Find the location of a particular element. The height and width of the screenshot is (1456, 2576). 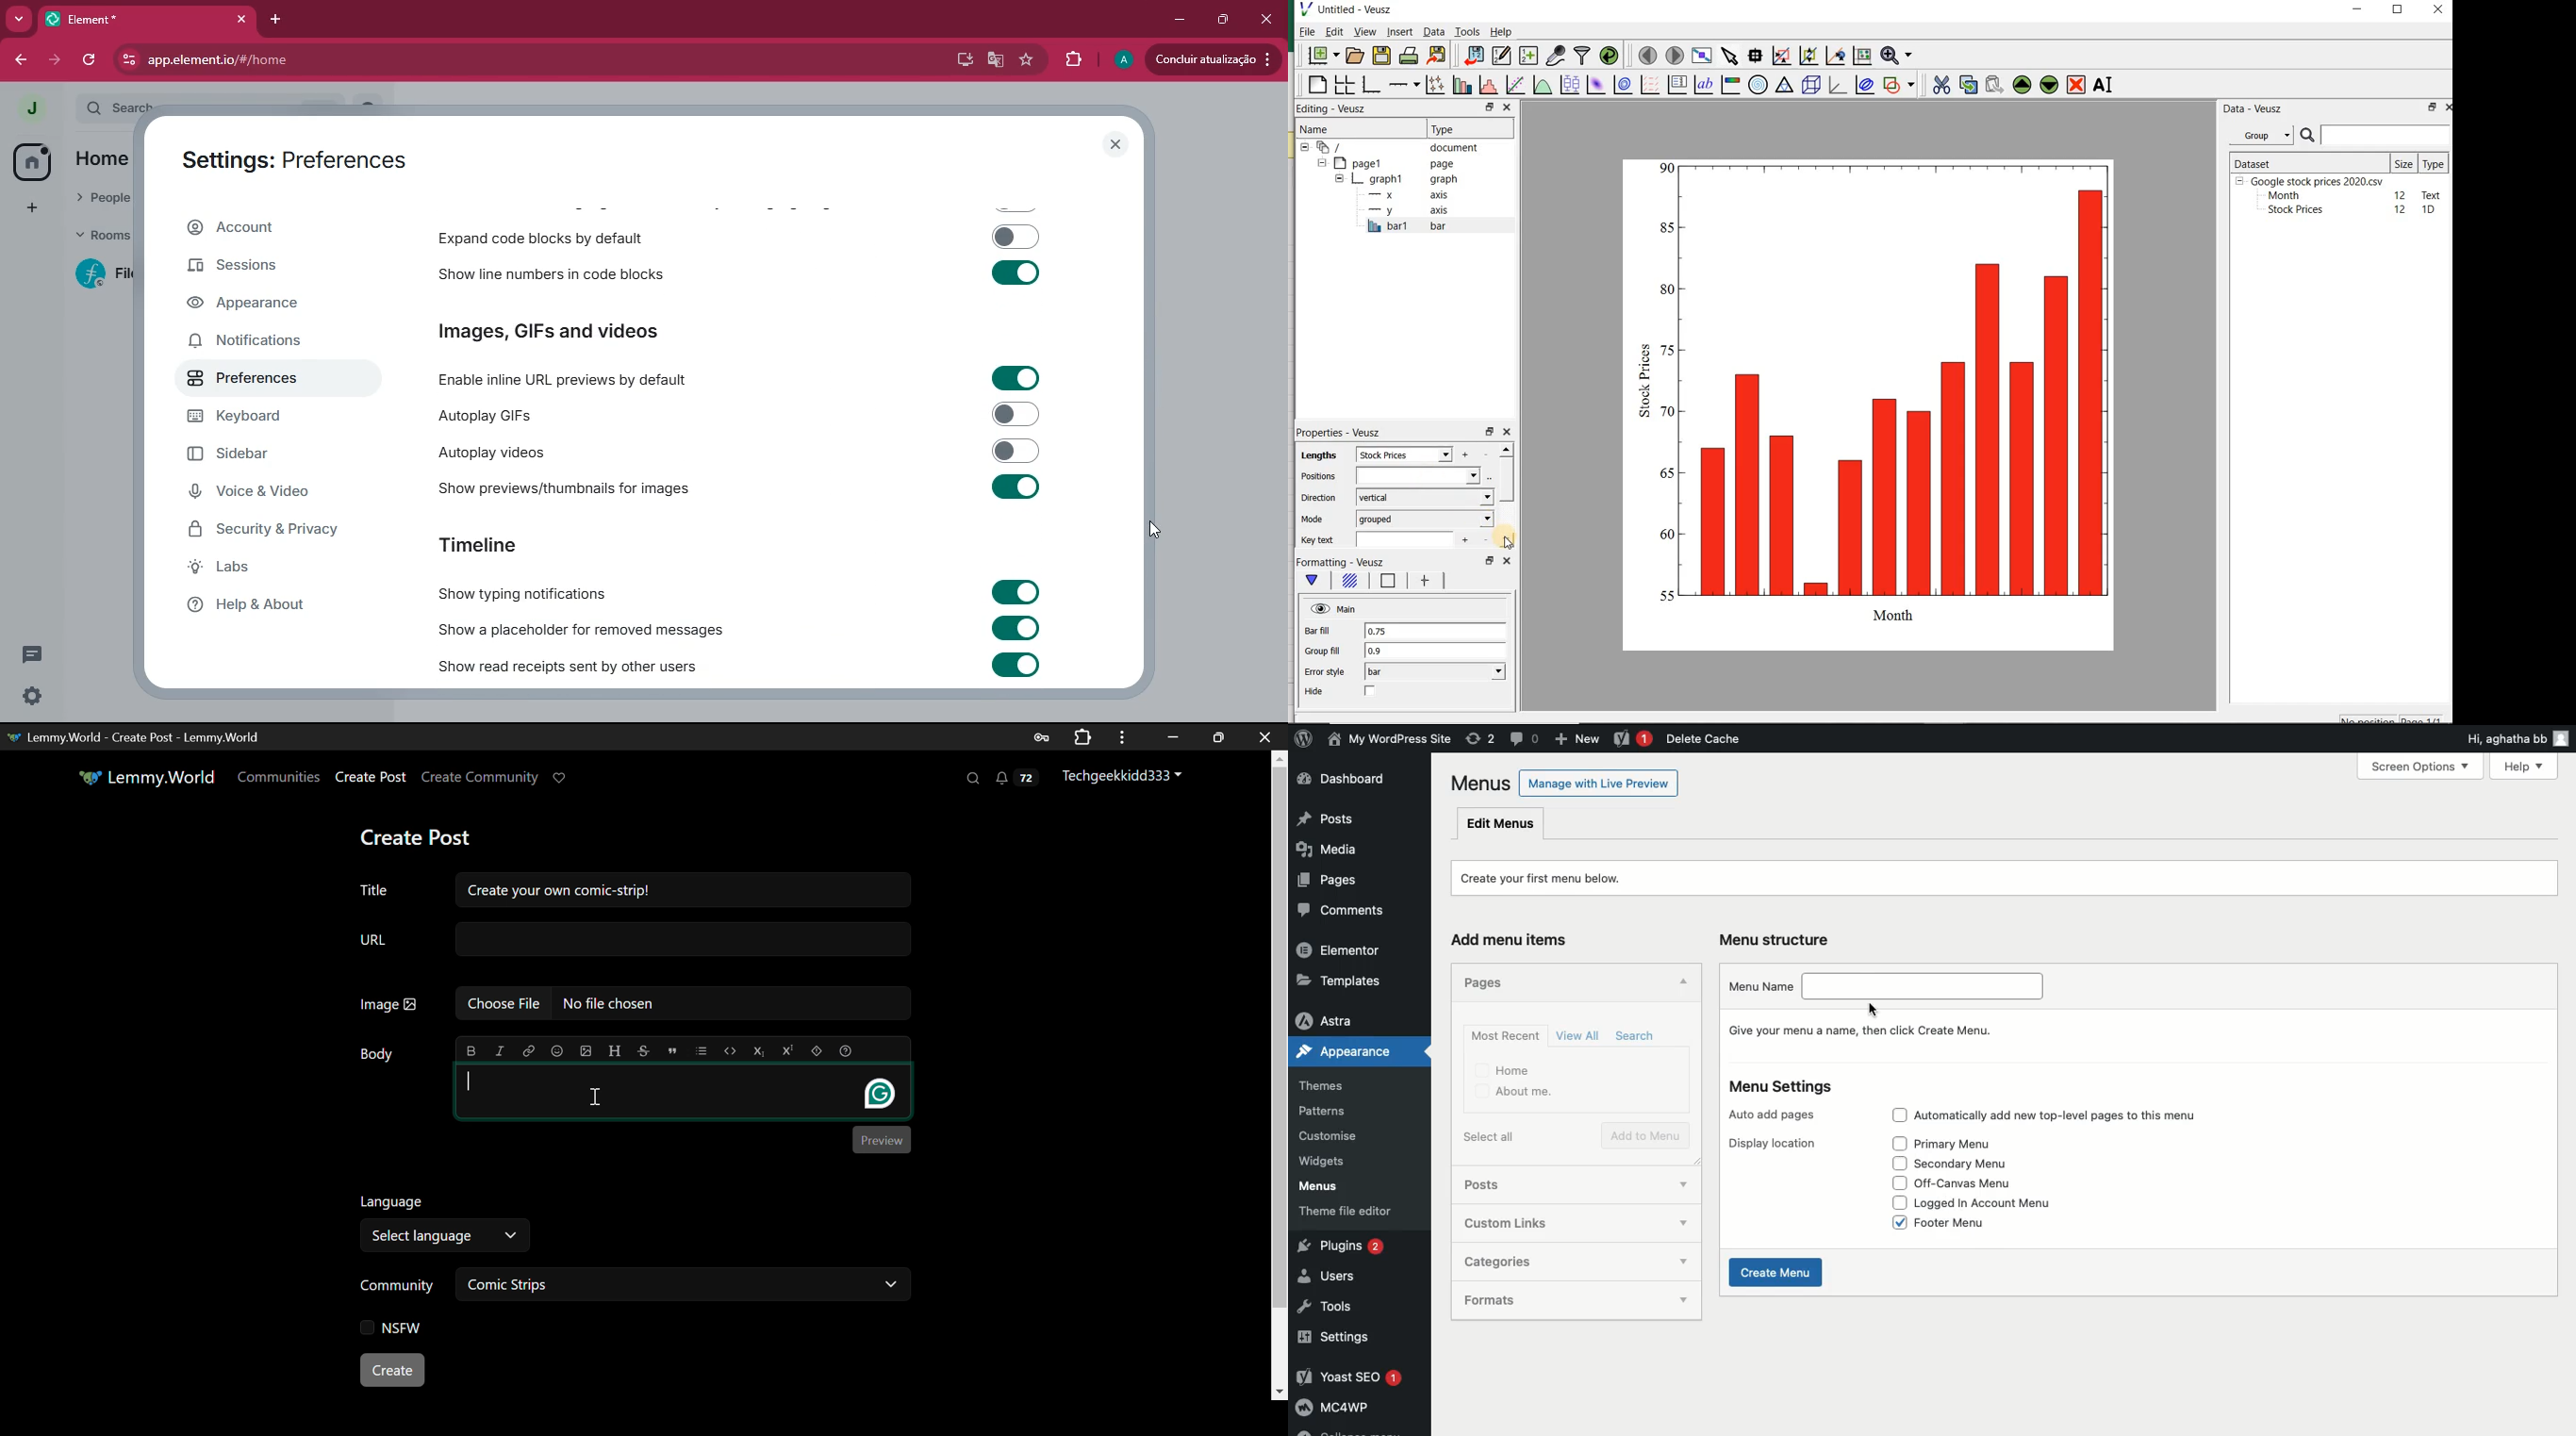

toggle on/off is located at coordinates (1016, 629).